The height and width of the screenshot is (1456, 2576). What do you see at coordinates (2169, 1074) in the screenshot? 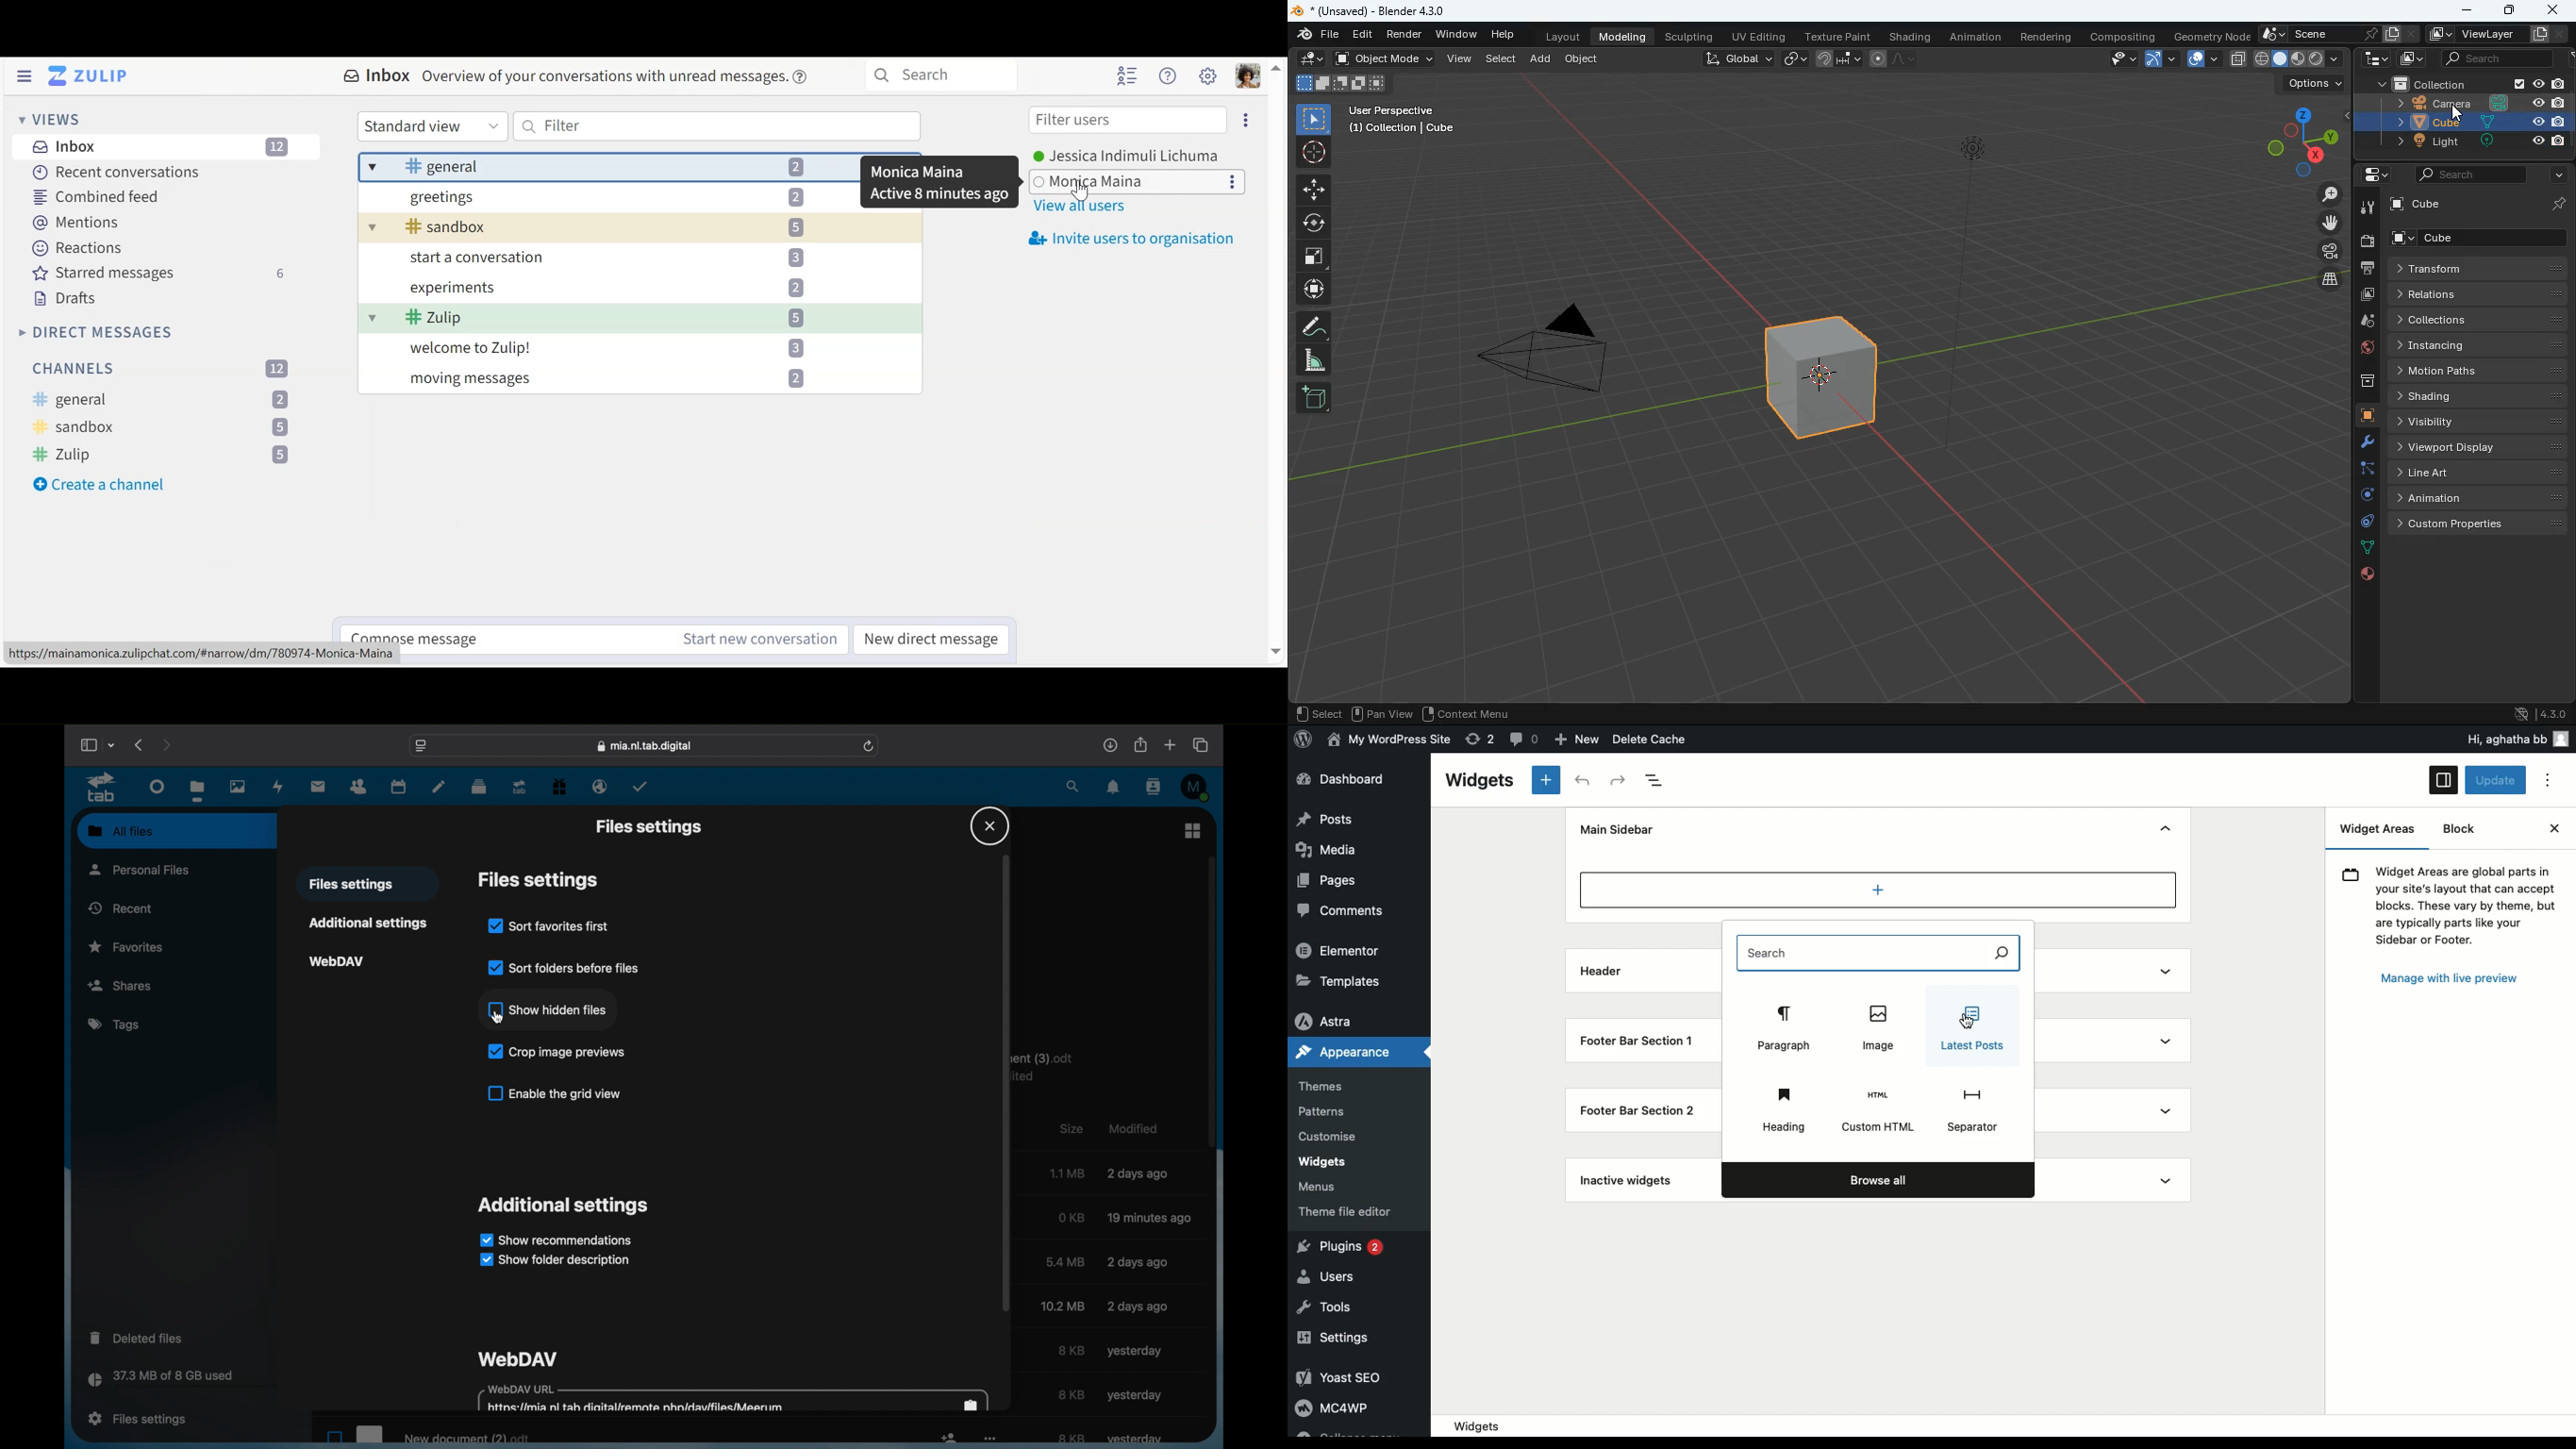
I see `Show` at bounding box center [2169, 1074].